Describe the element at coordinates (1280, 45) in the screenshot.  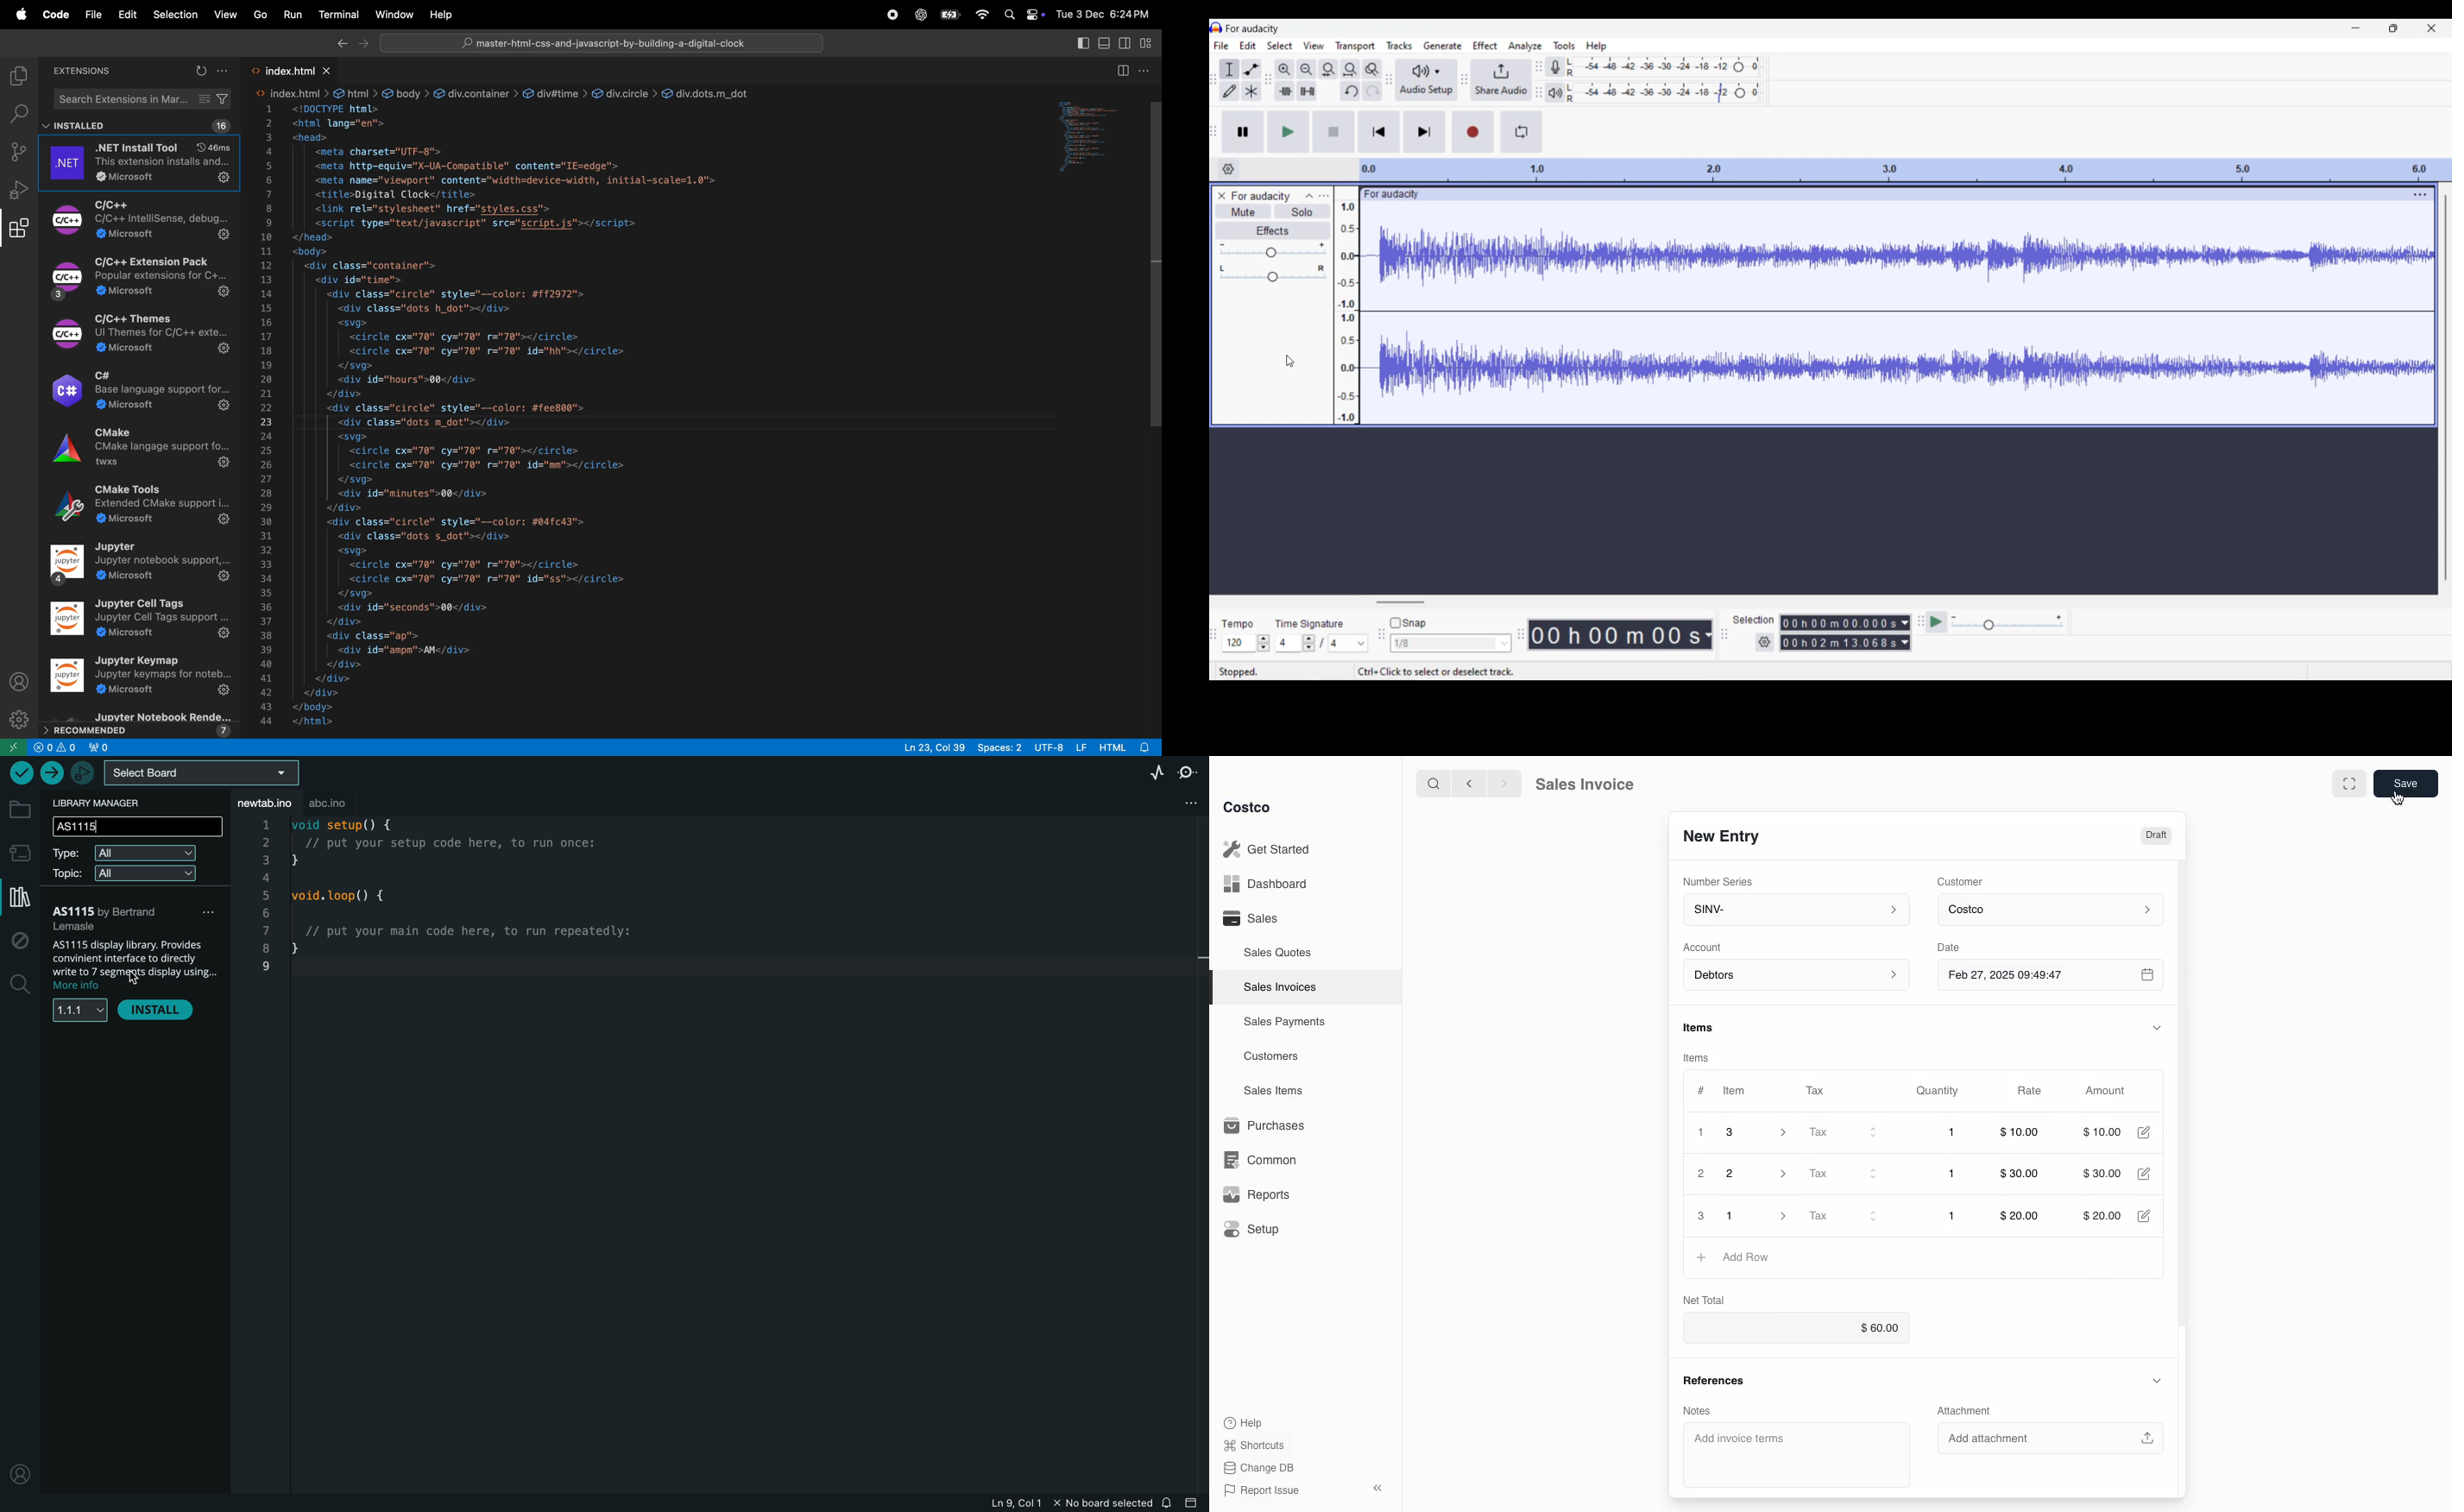
I see `Select` at that location.